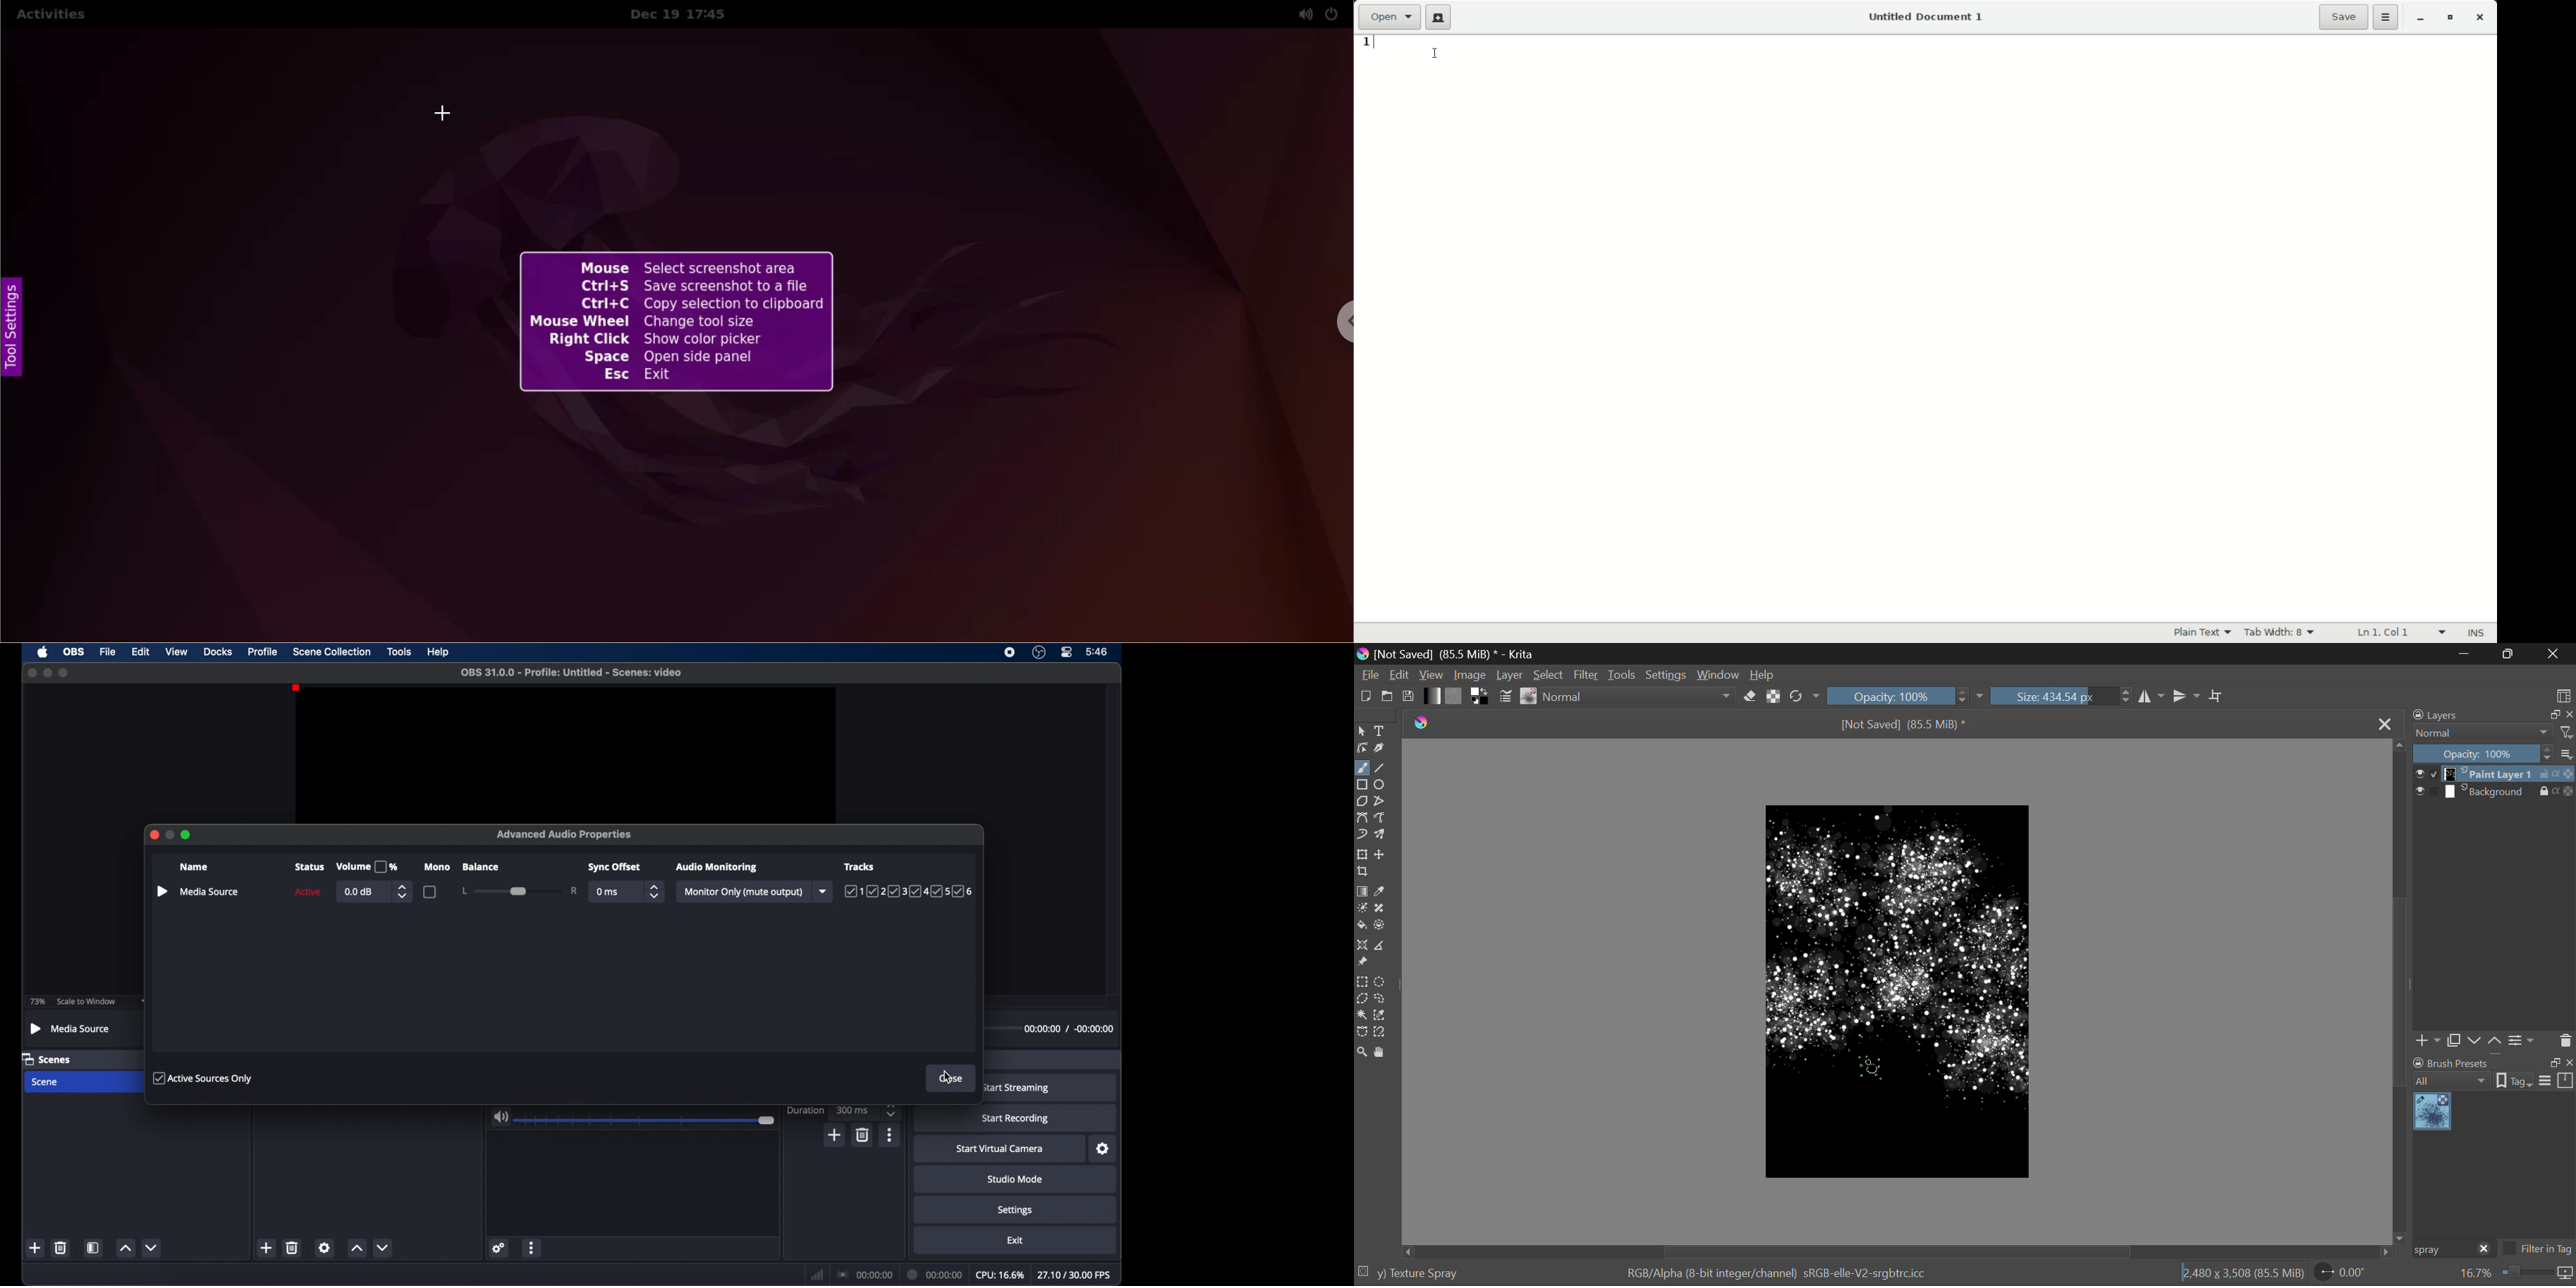 The height and width of the screenshot is (1288, 2576). I want to click on scene, so click(46, 1082).